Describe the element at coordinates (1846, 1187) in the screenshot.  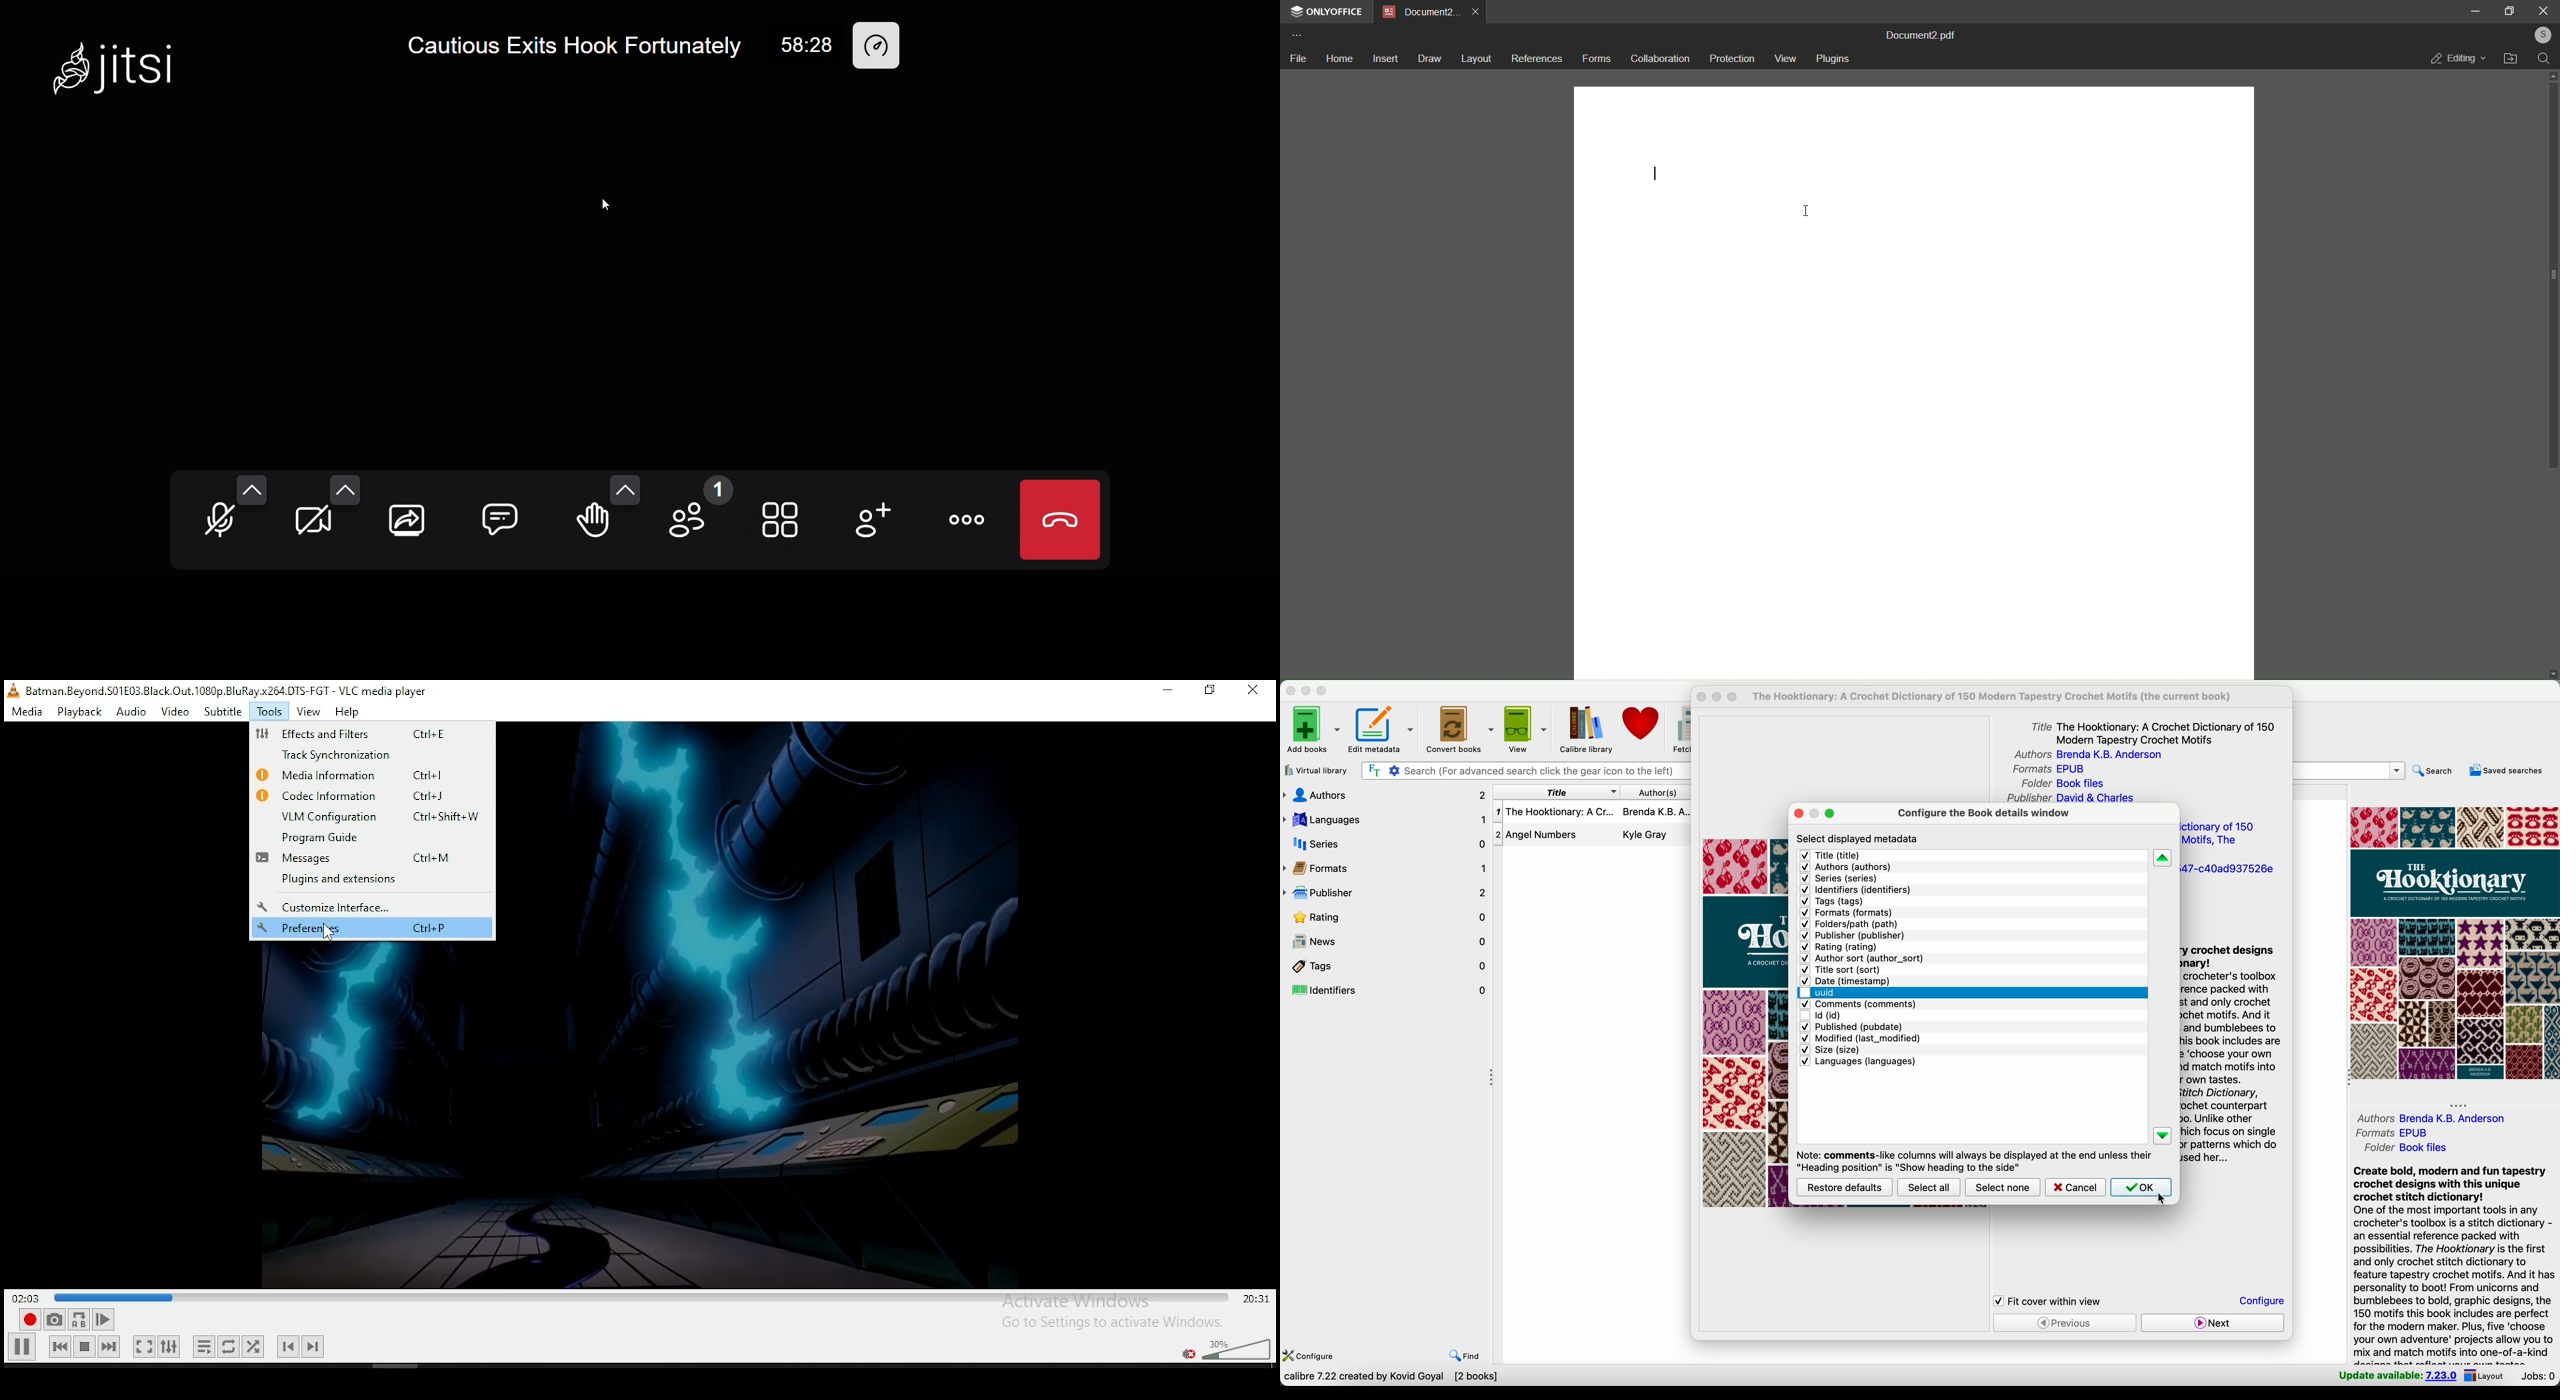
I see `restore defaults` at that location.